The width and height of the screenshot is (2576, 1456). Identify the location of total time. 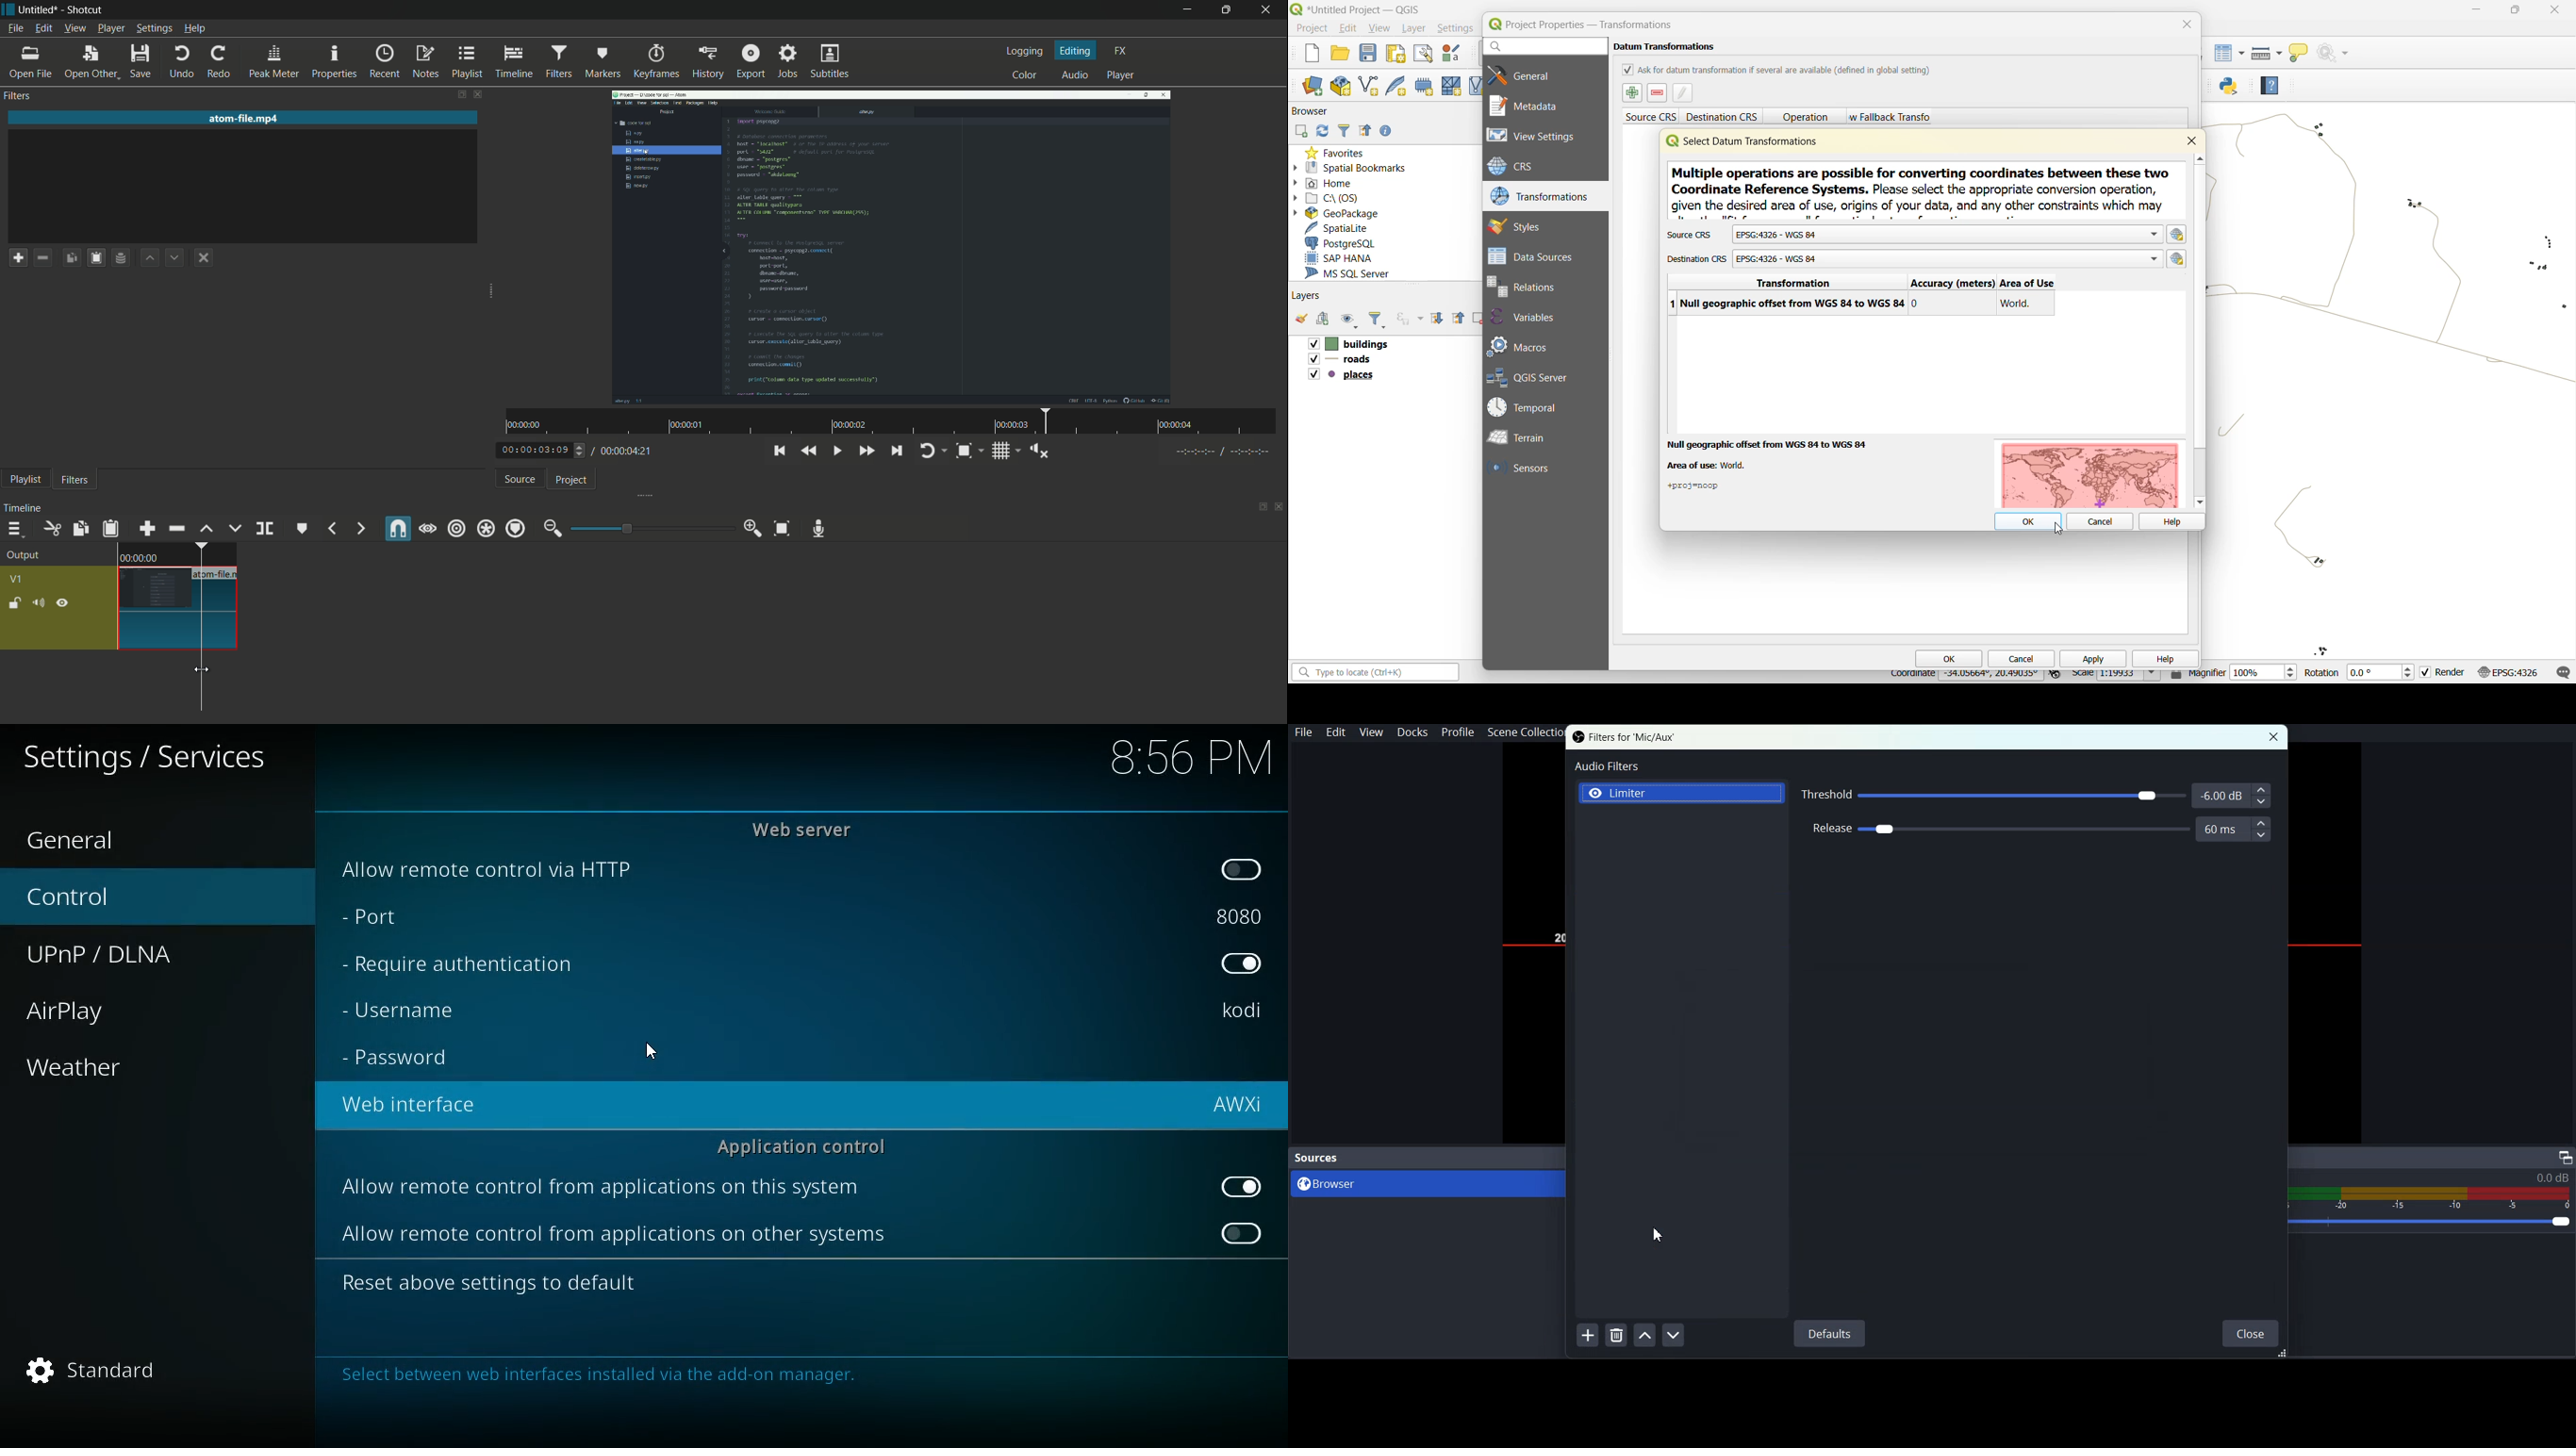
(628, 451).